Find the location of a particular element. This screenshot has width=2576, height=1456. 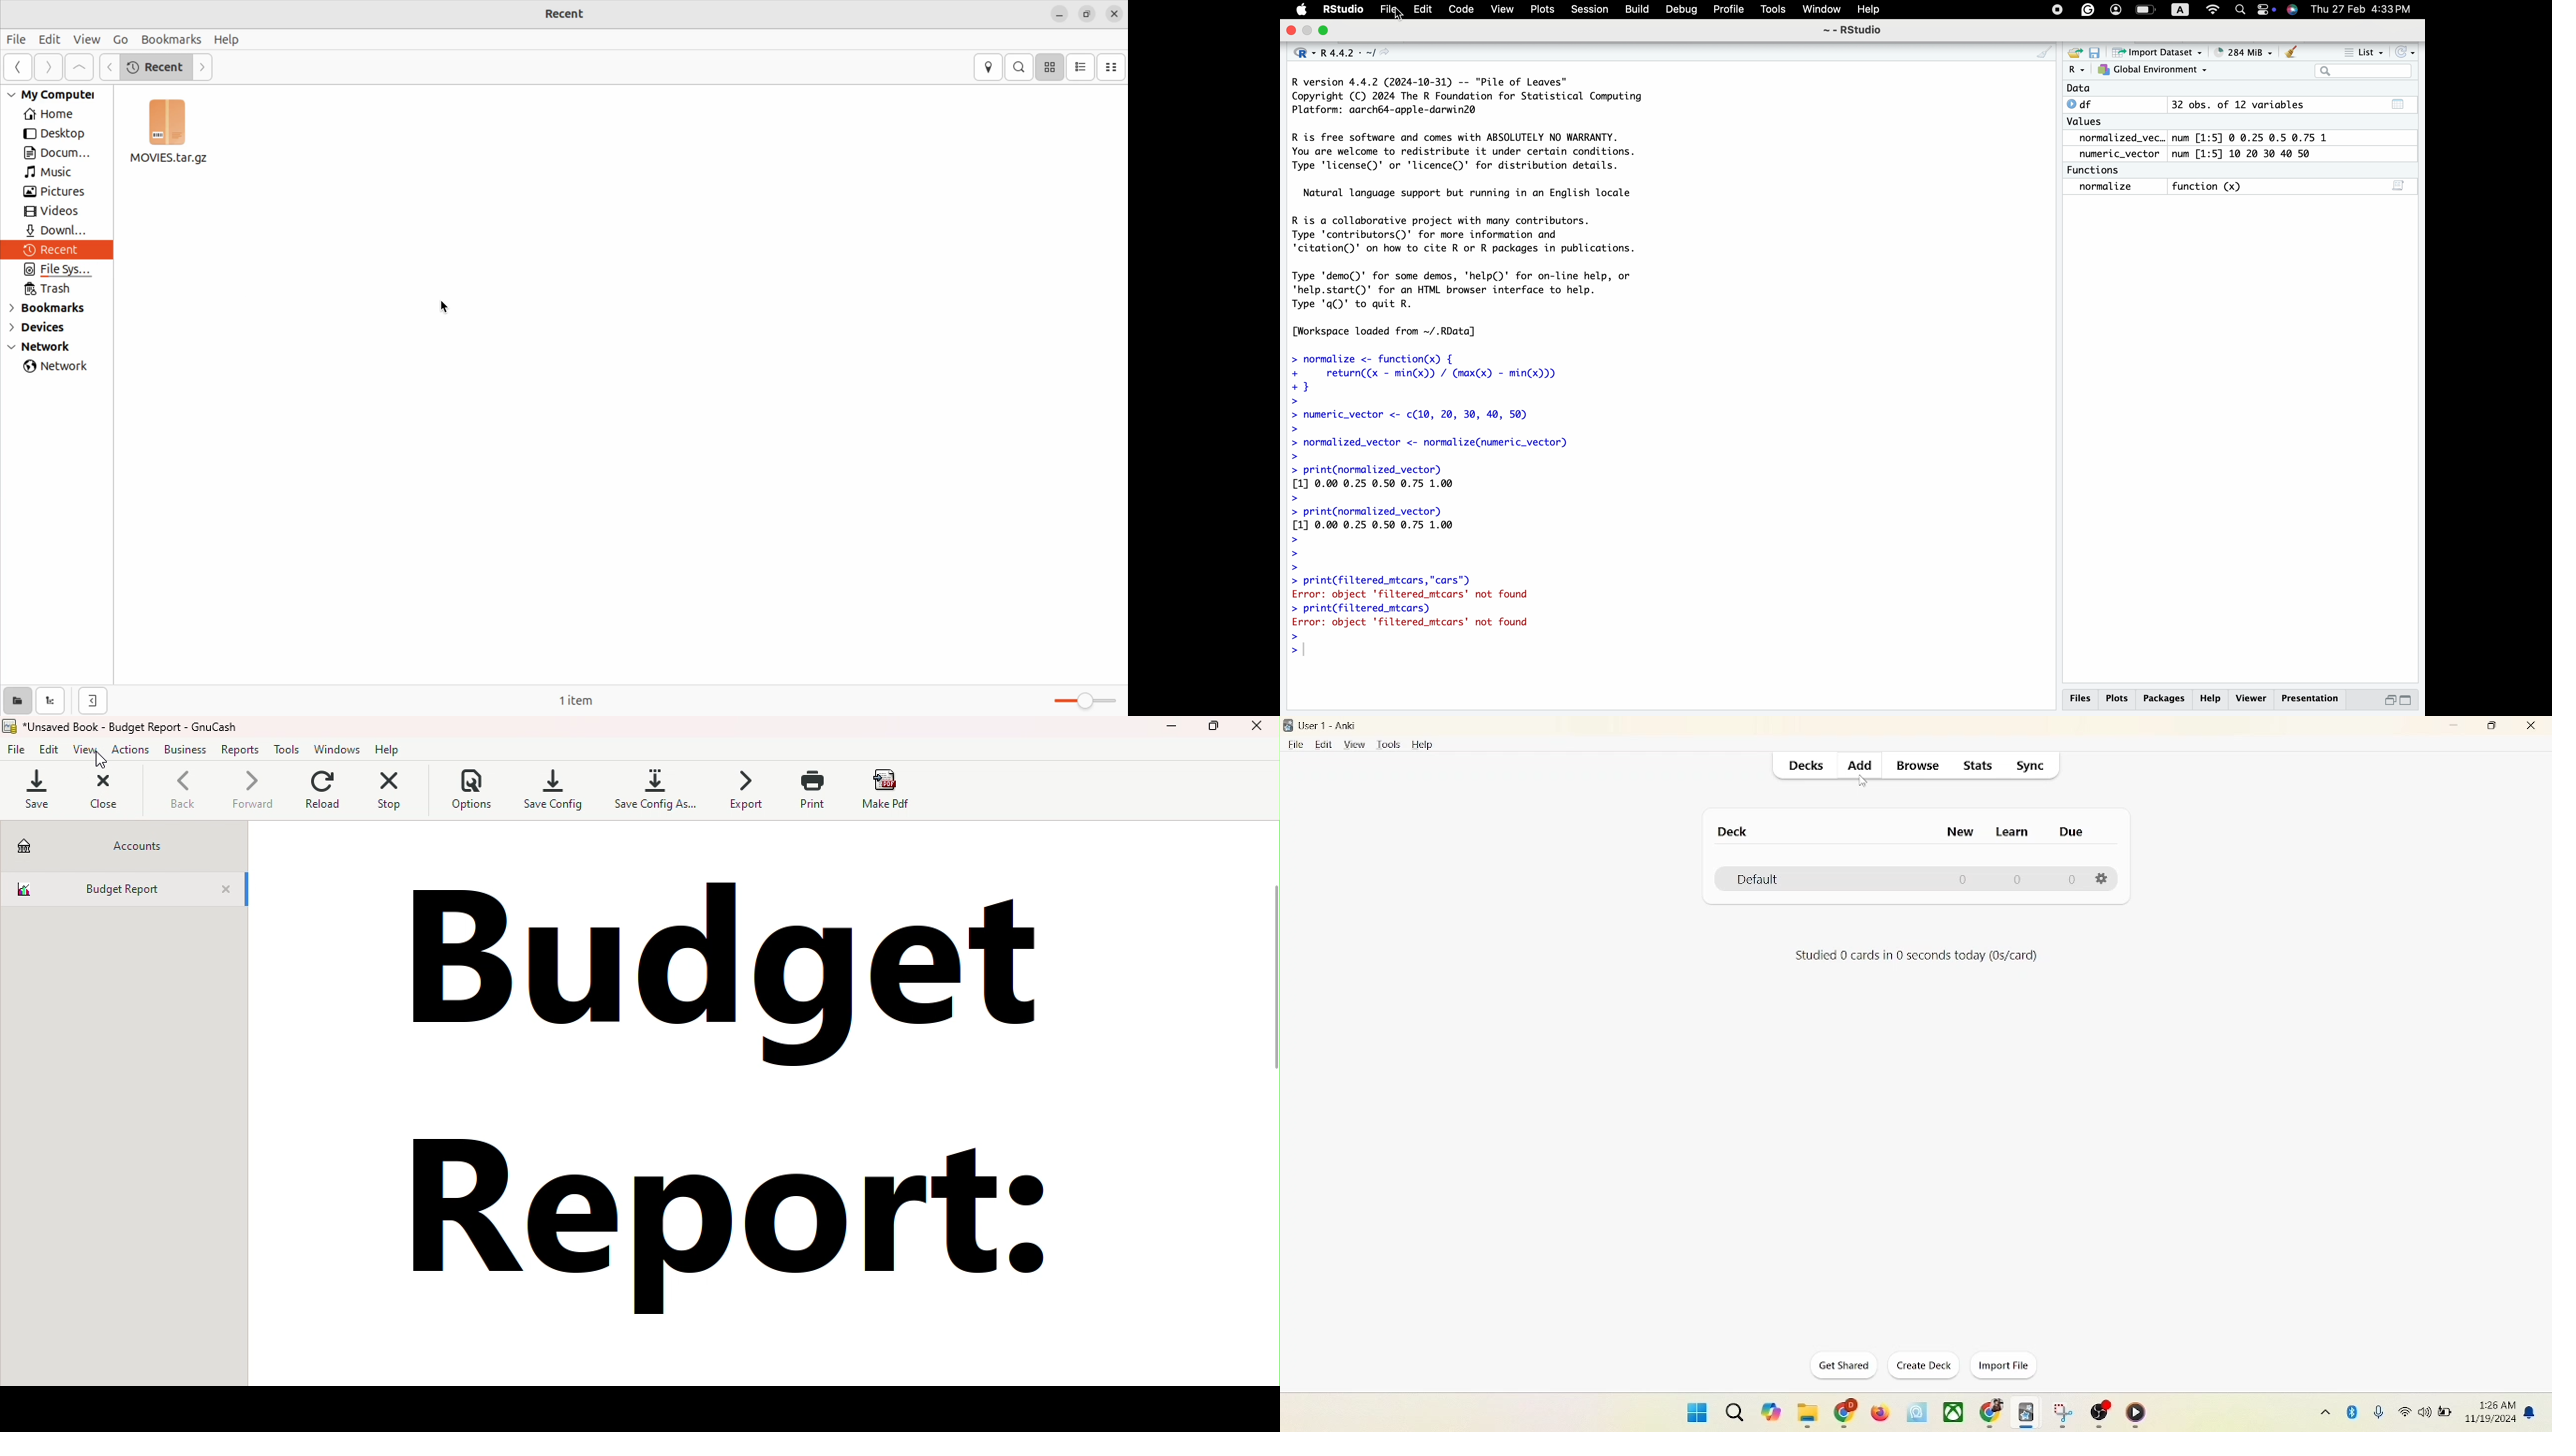

applications is located at coordinates (1954, 1413).